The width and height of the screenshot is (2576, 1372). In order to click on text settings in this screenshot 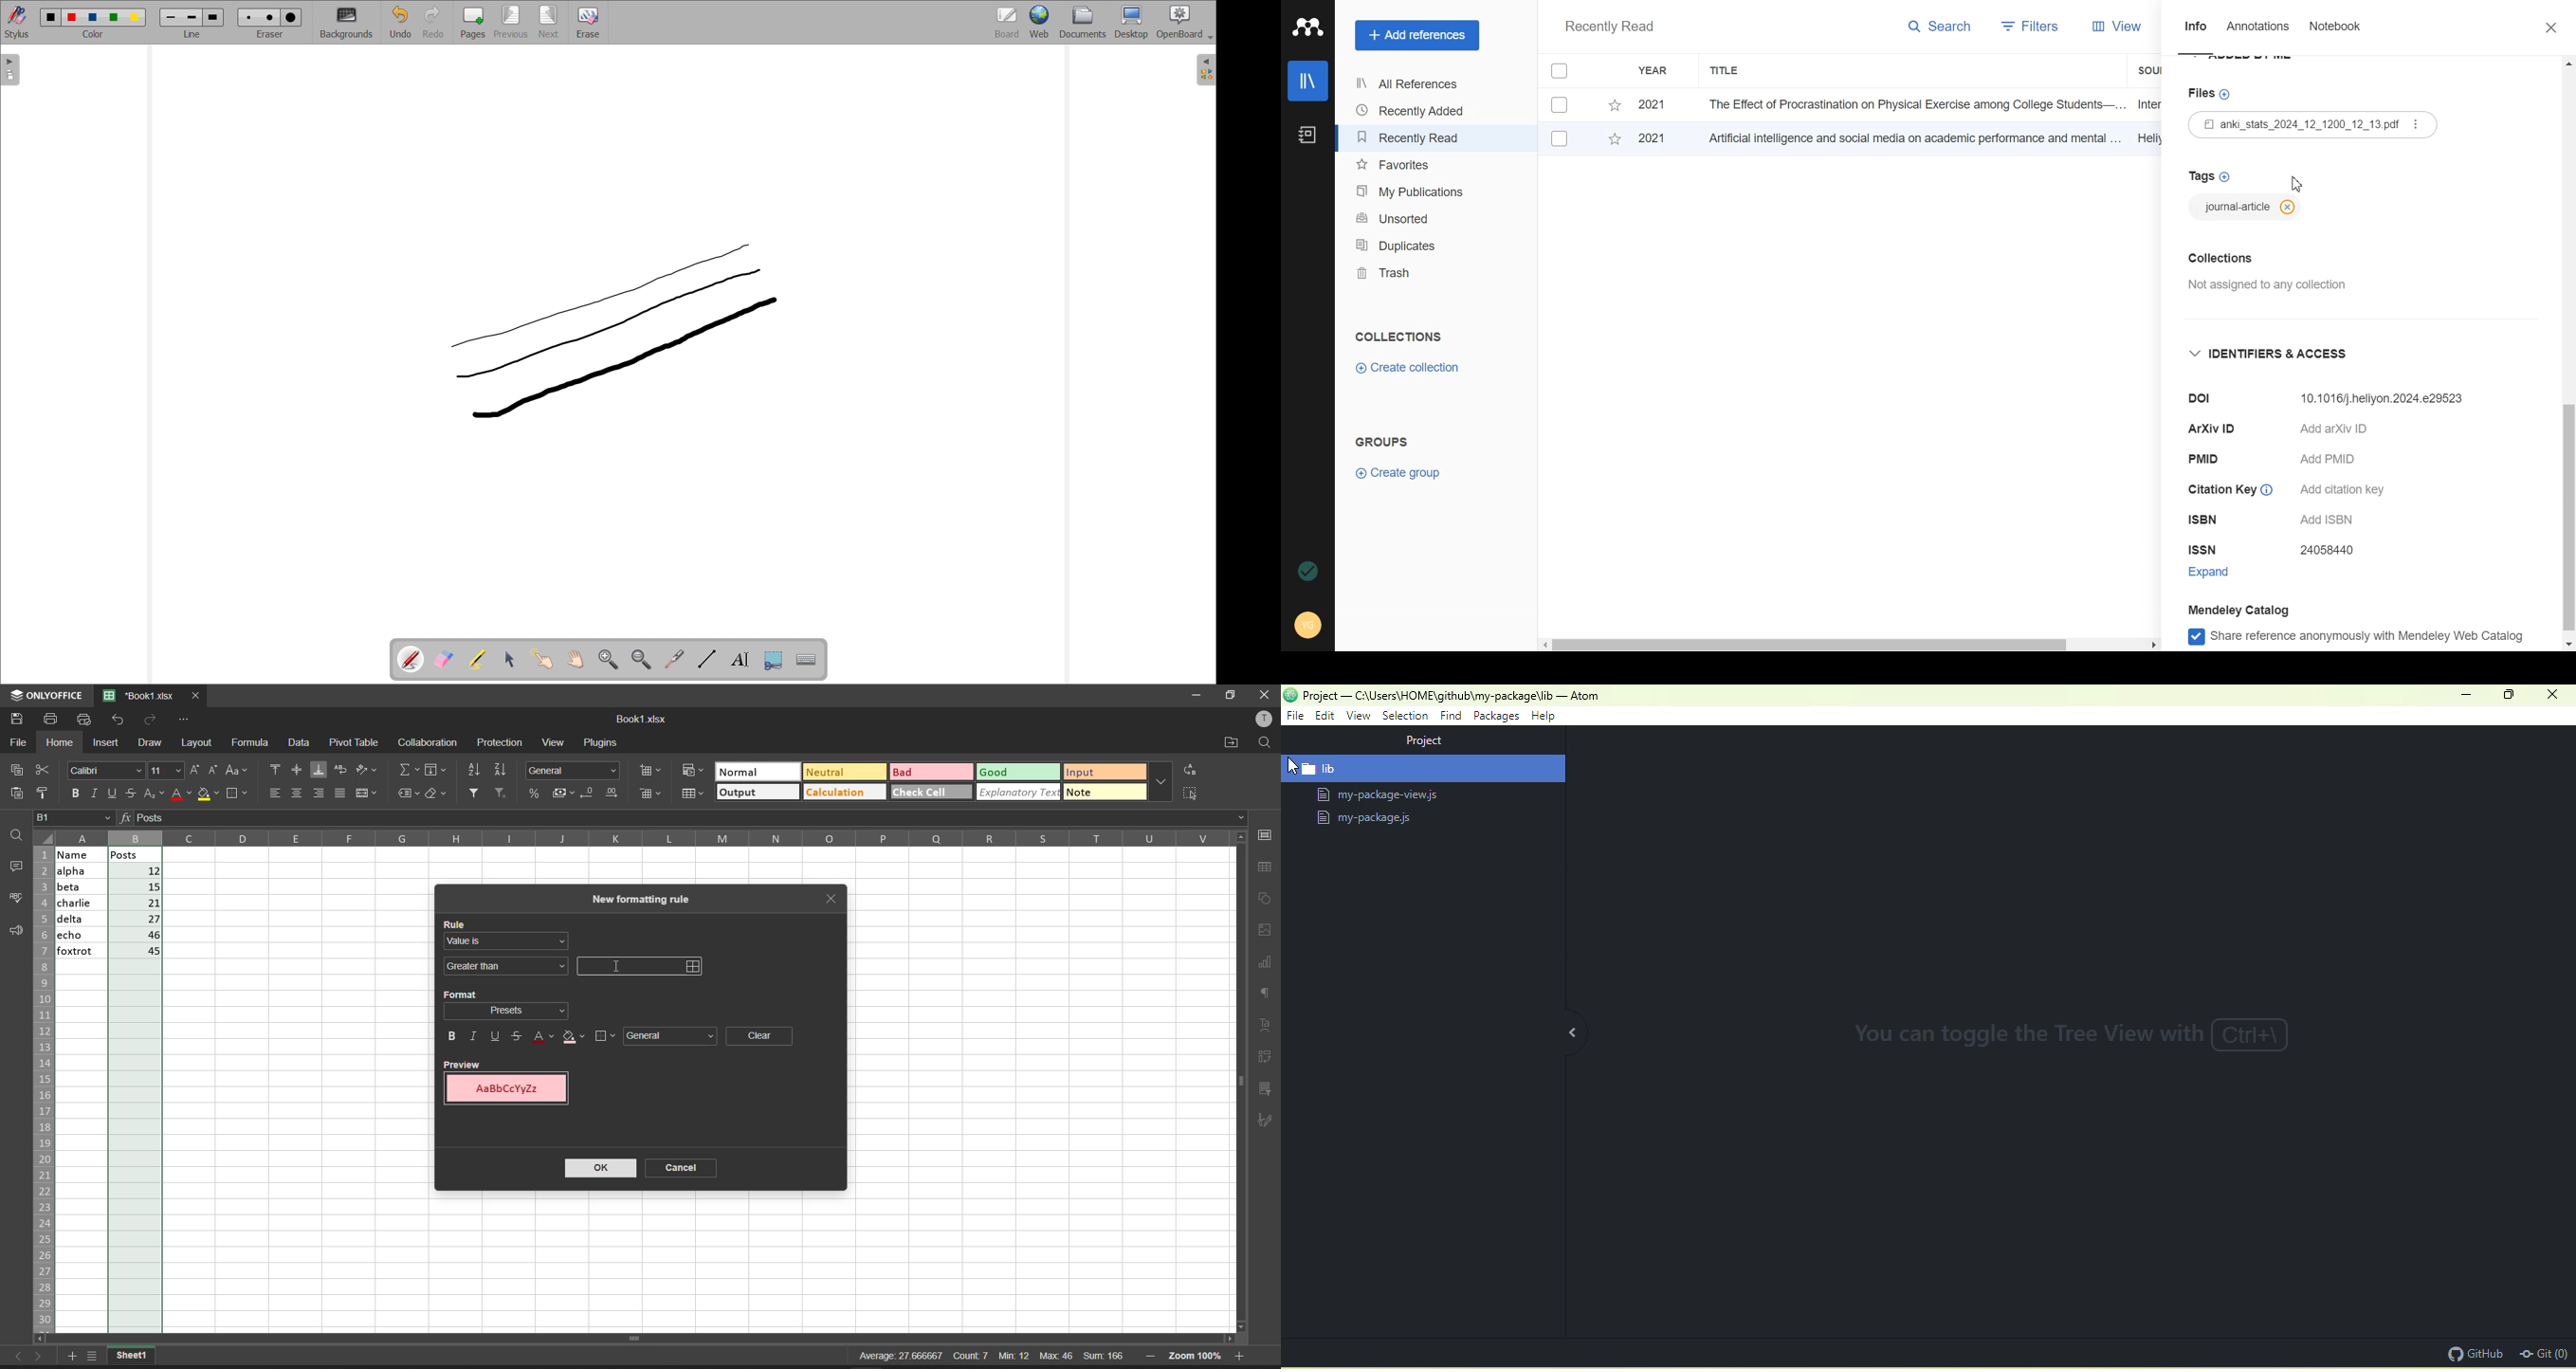, I will do `click(1268, 1024)`.